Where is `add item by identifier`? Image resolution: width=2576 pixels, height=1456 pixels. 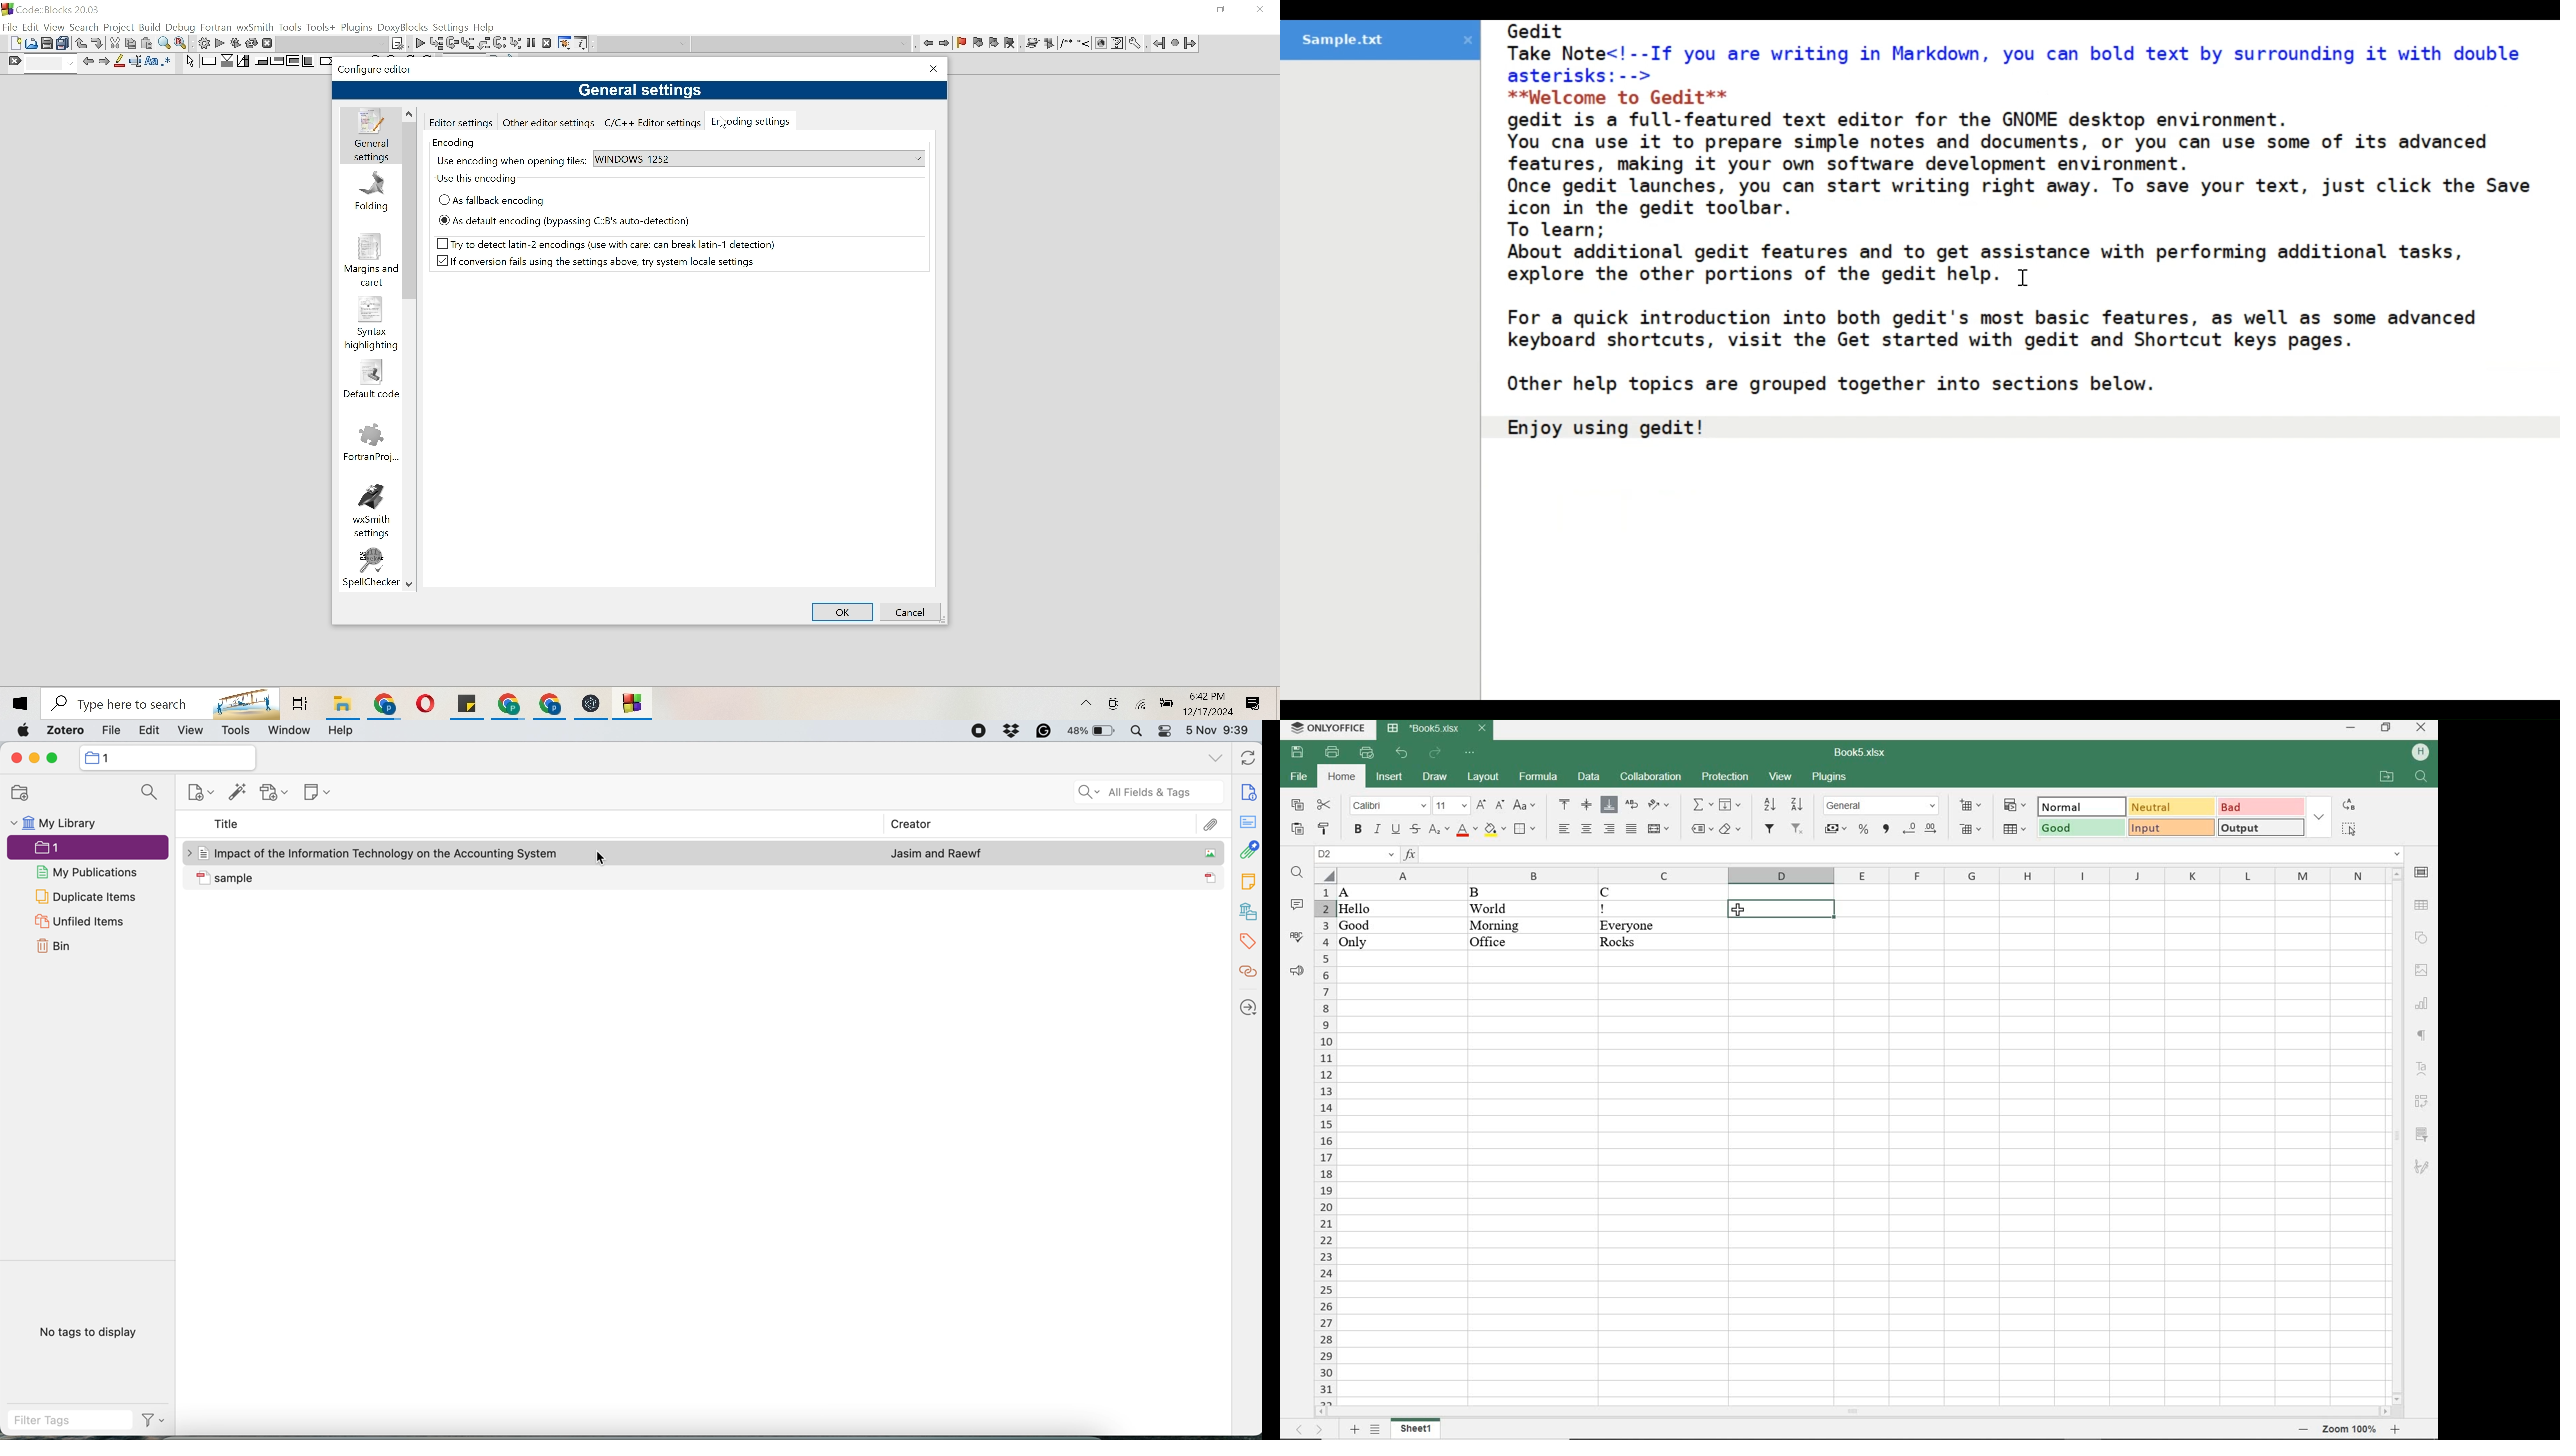 add item by identifier is located at coordinates (240, 792).